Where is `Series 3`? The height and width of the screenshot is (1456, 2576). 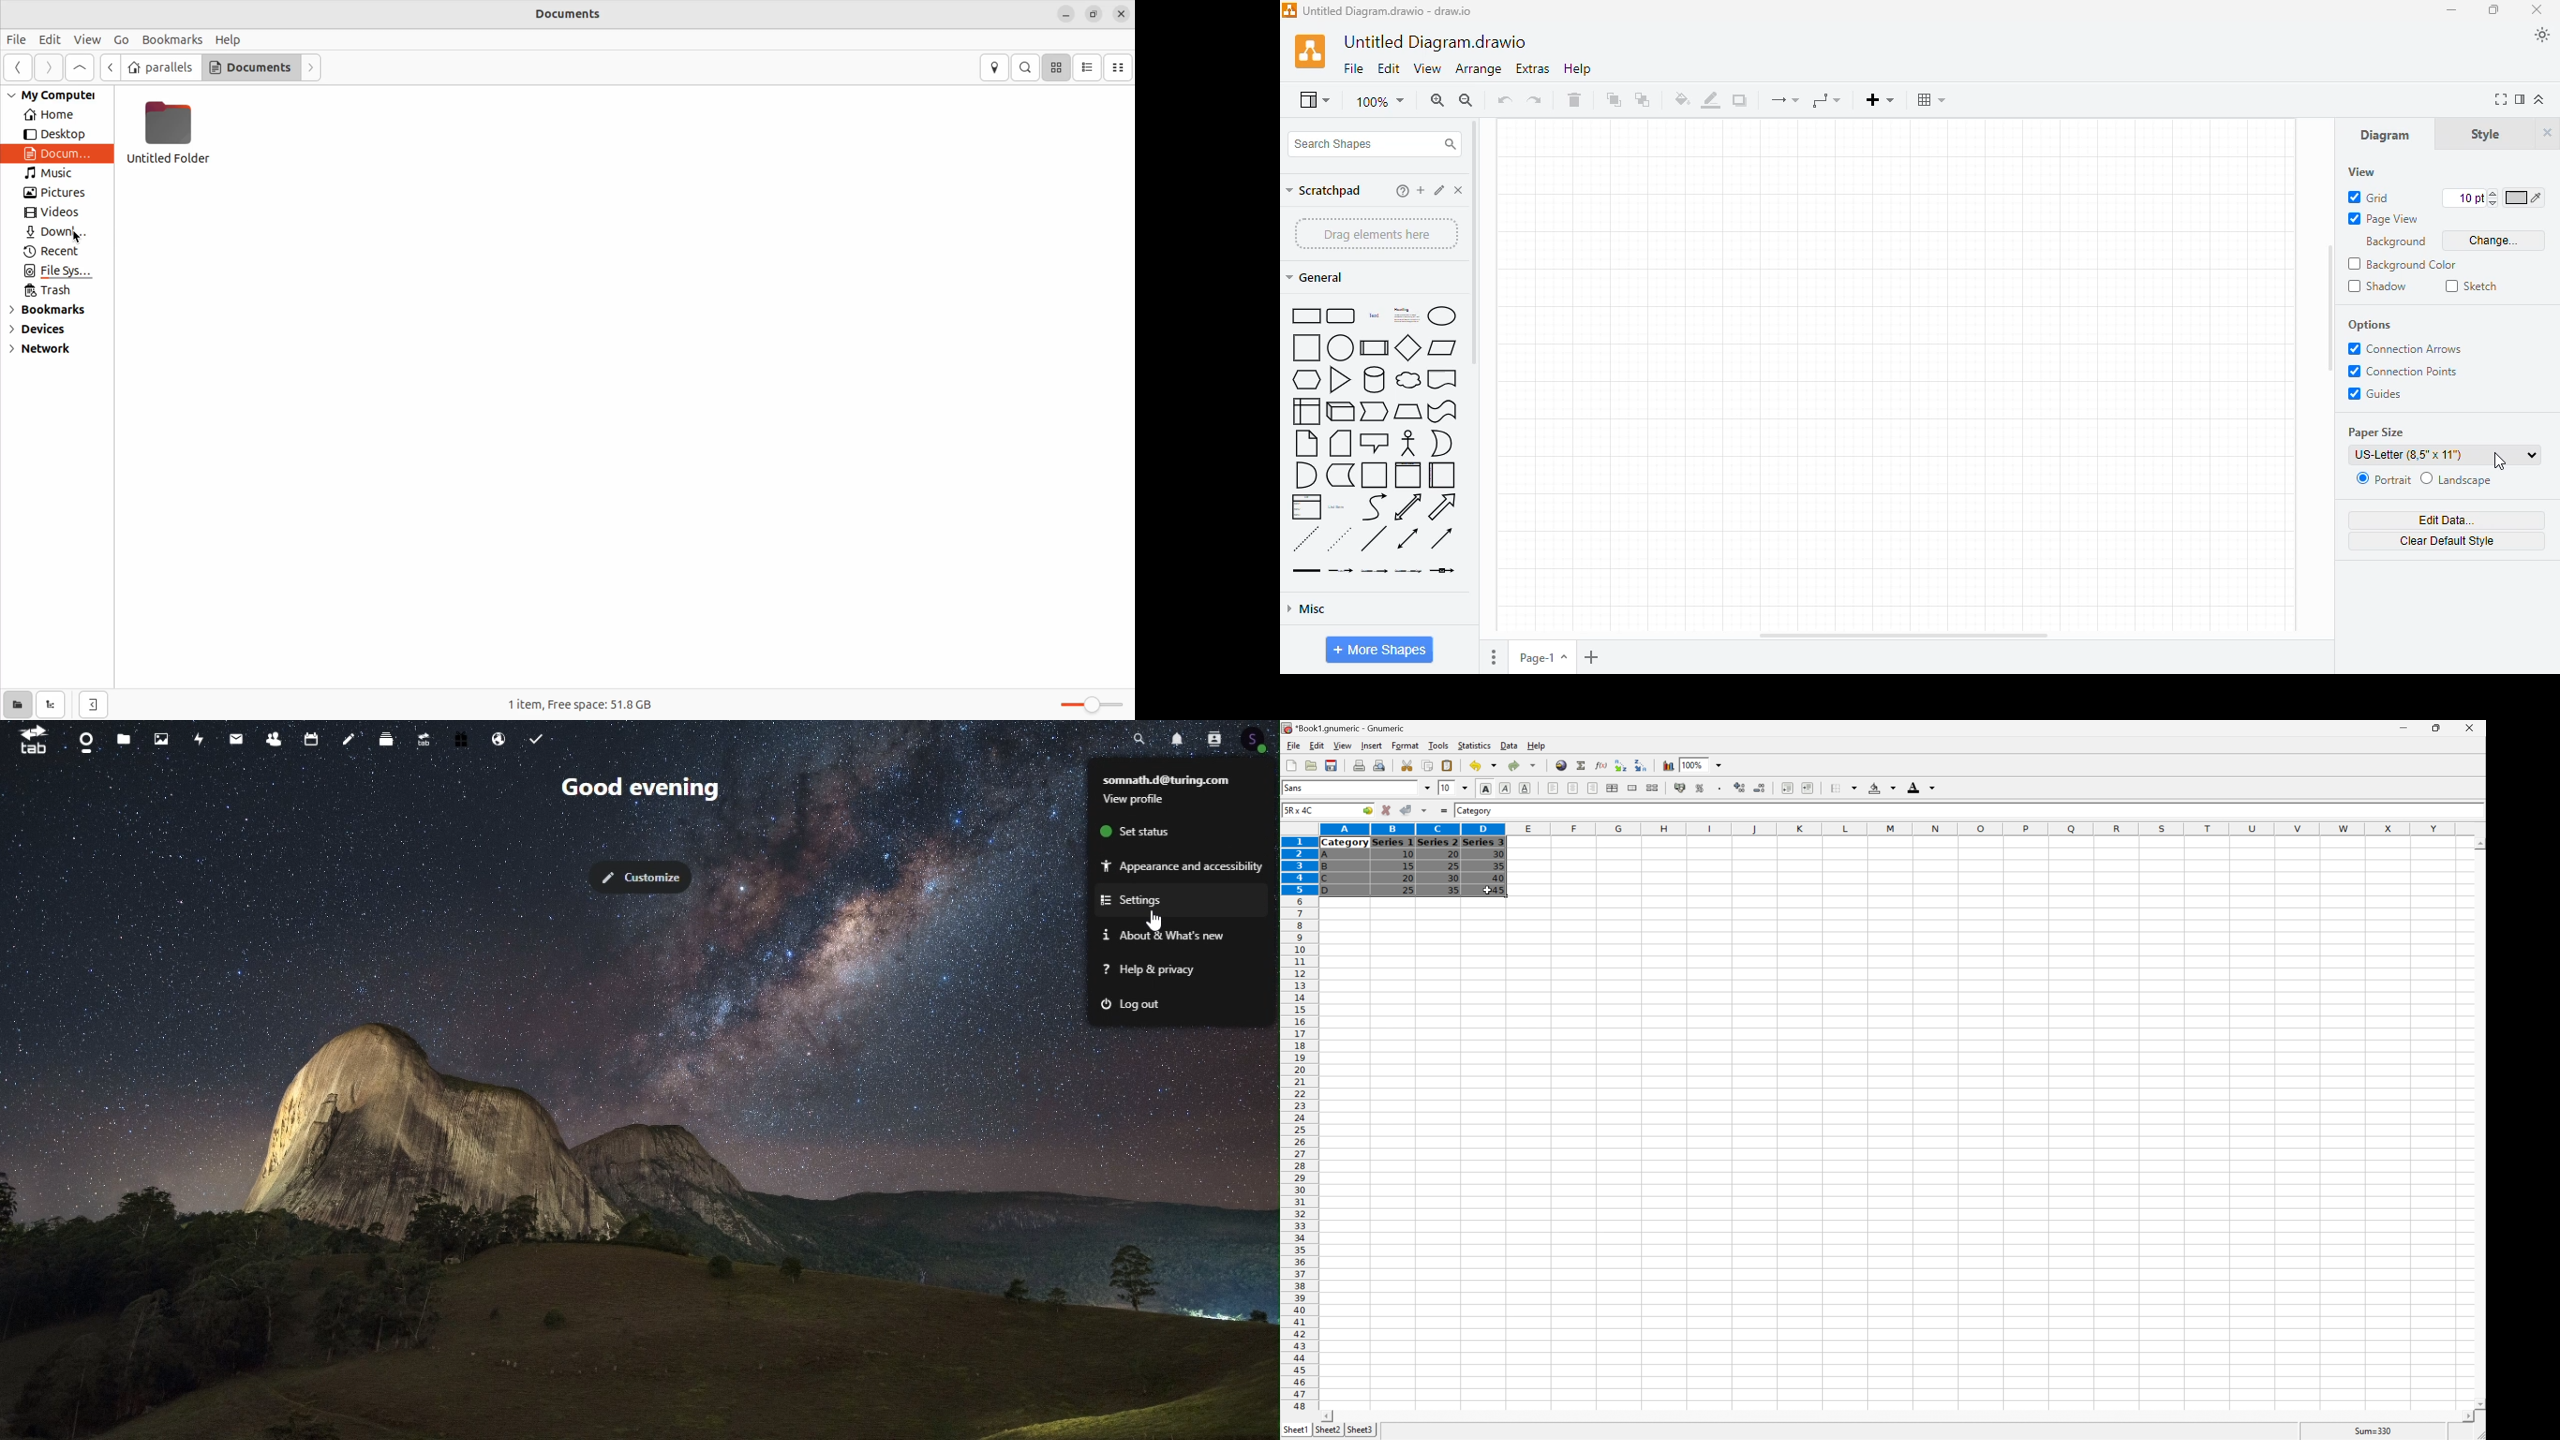
Series 3 is located at coordinates (1485, 842).